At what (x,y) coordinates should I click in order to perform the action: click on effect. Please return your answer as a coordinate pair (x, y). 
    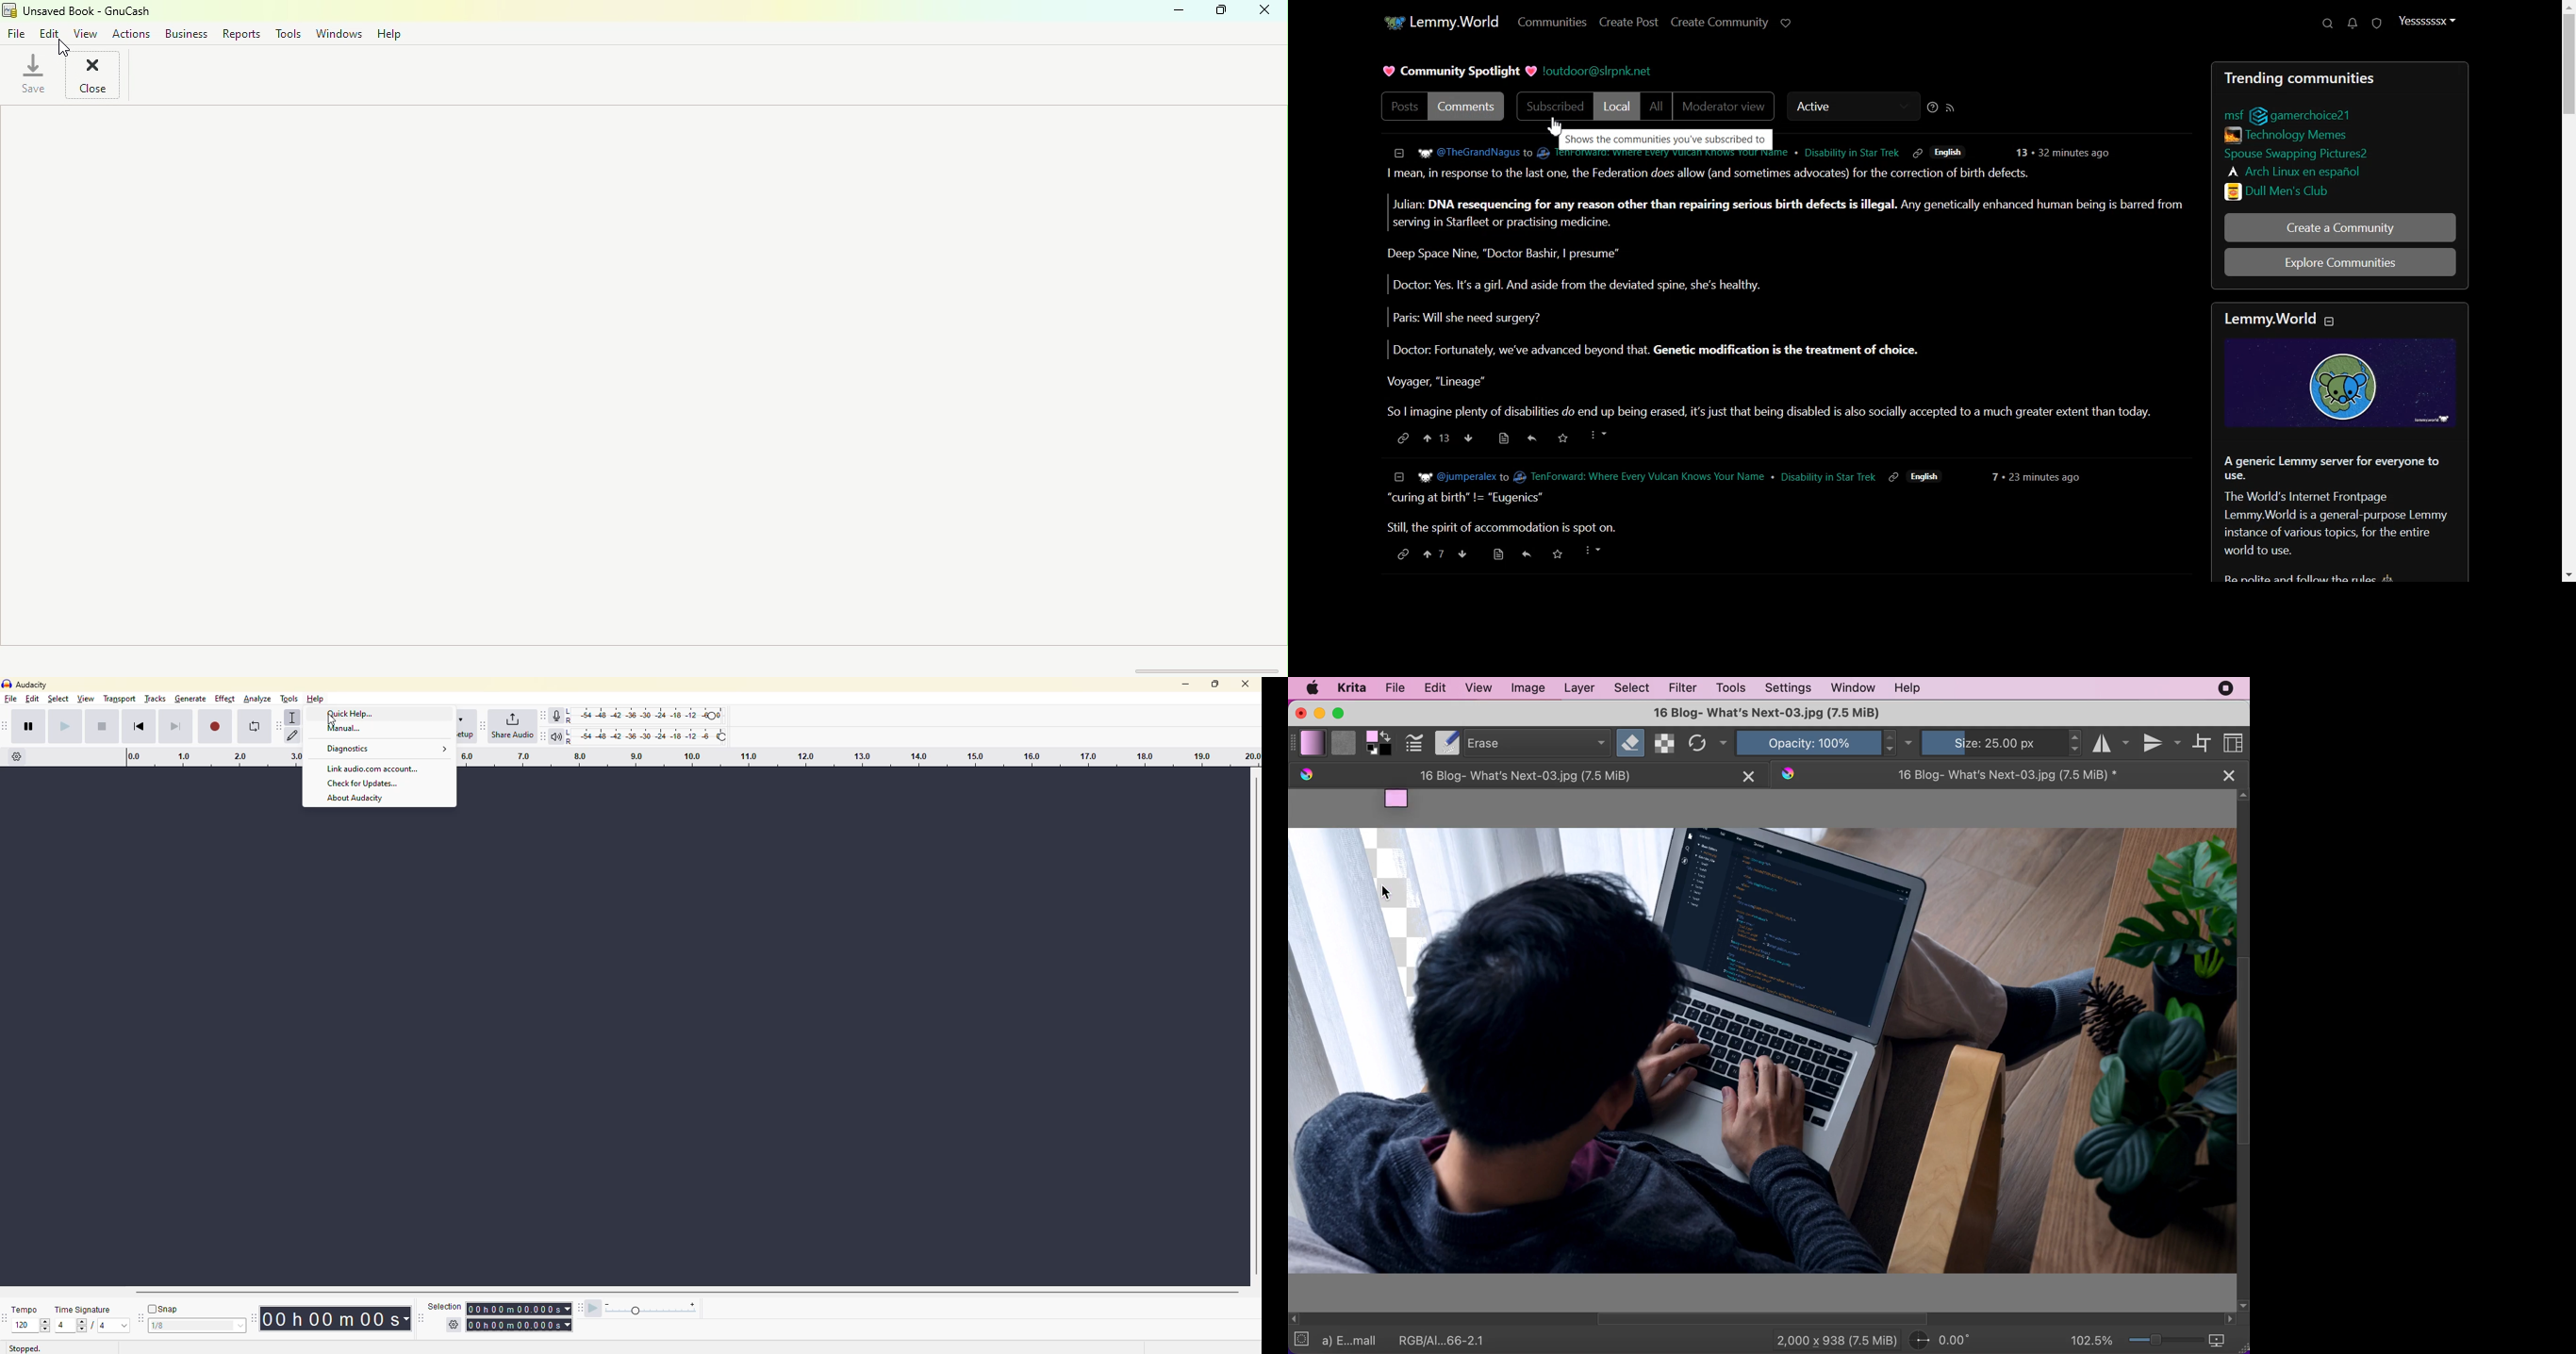
    Looking at the image, I should click on (225, 701).